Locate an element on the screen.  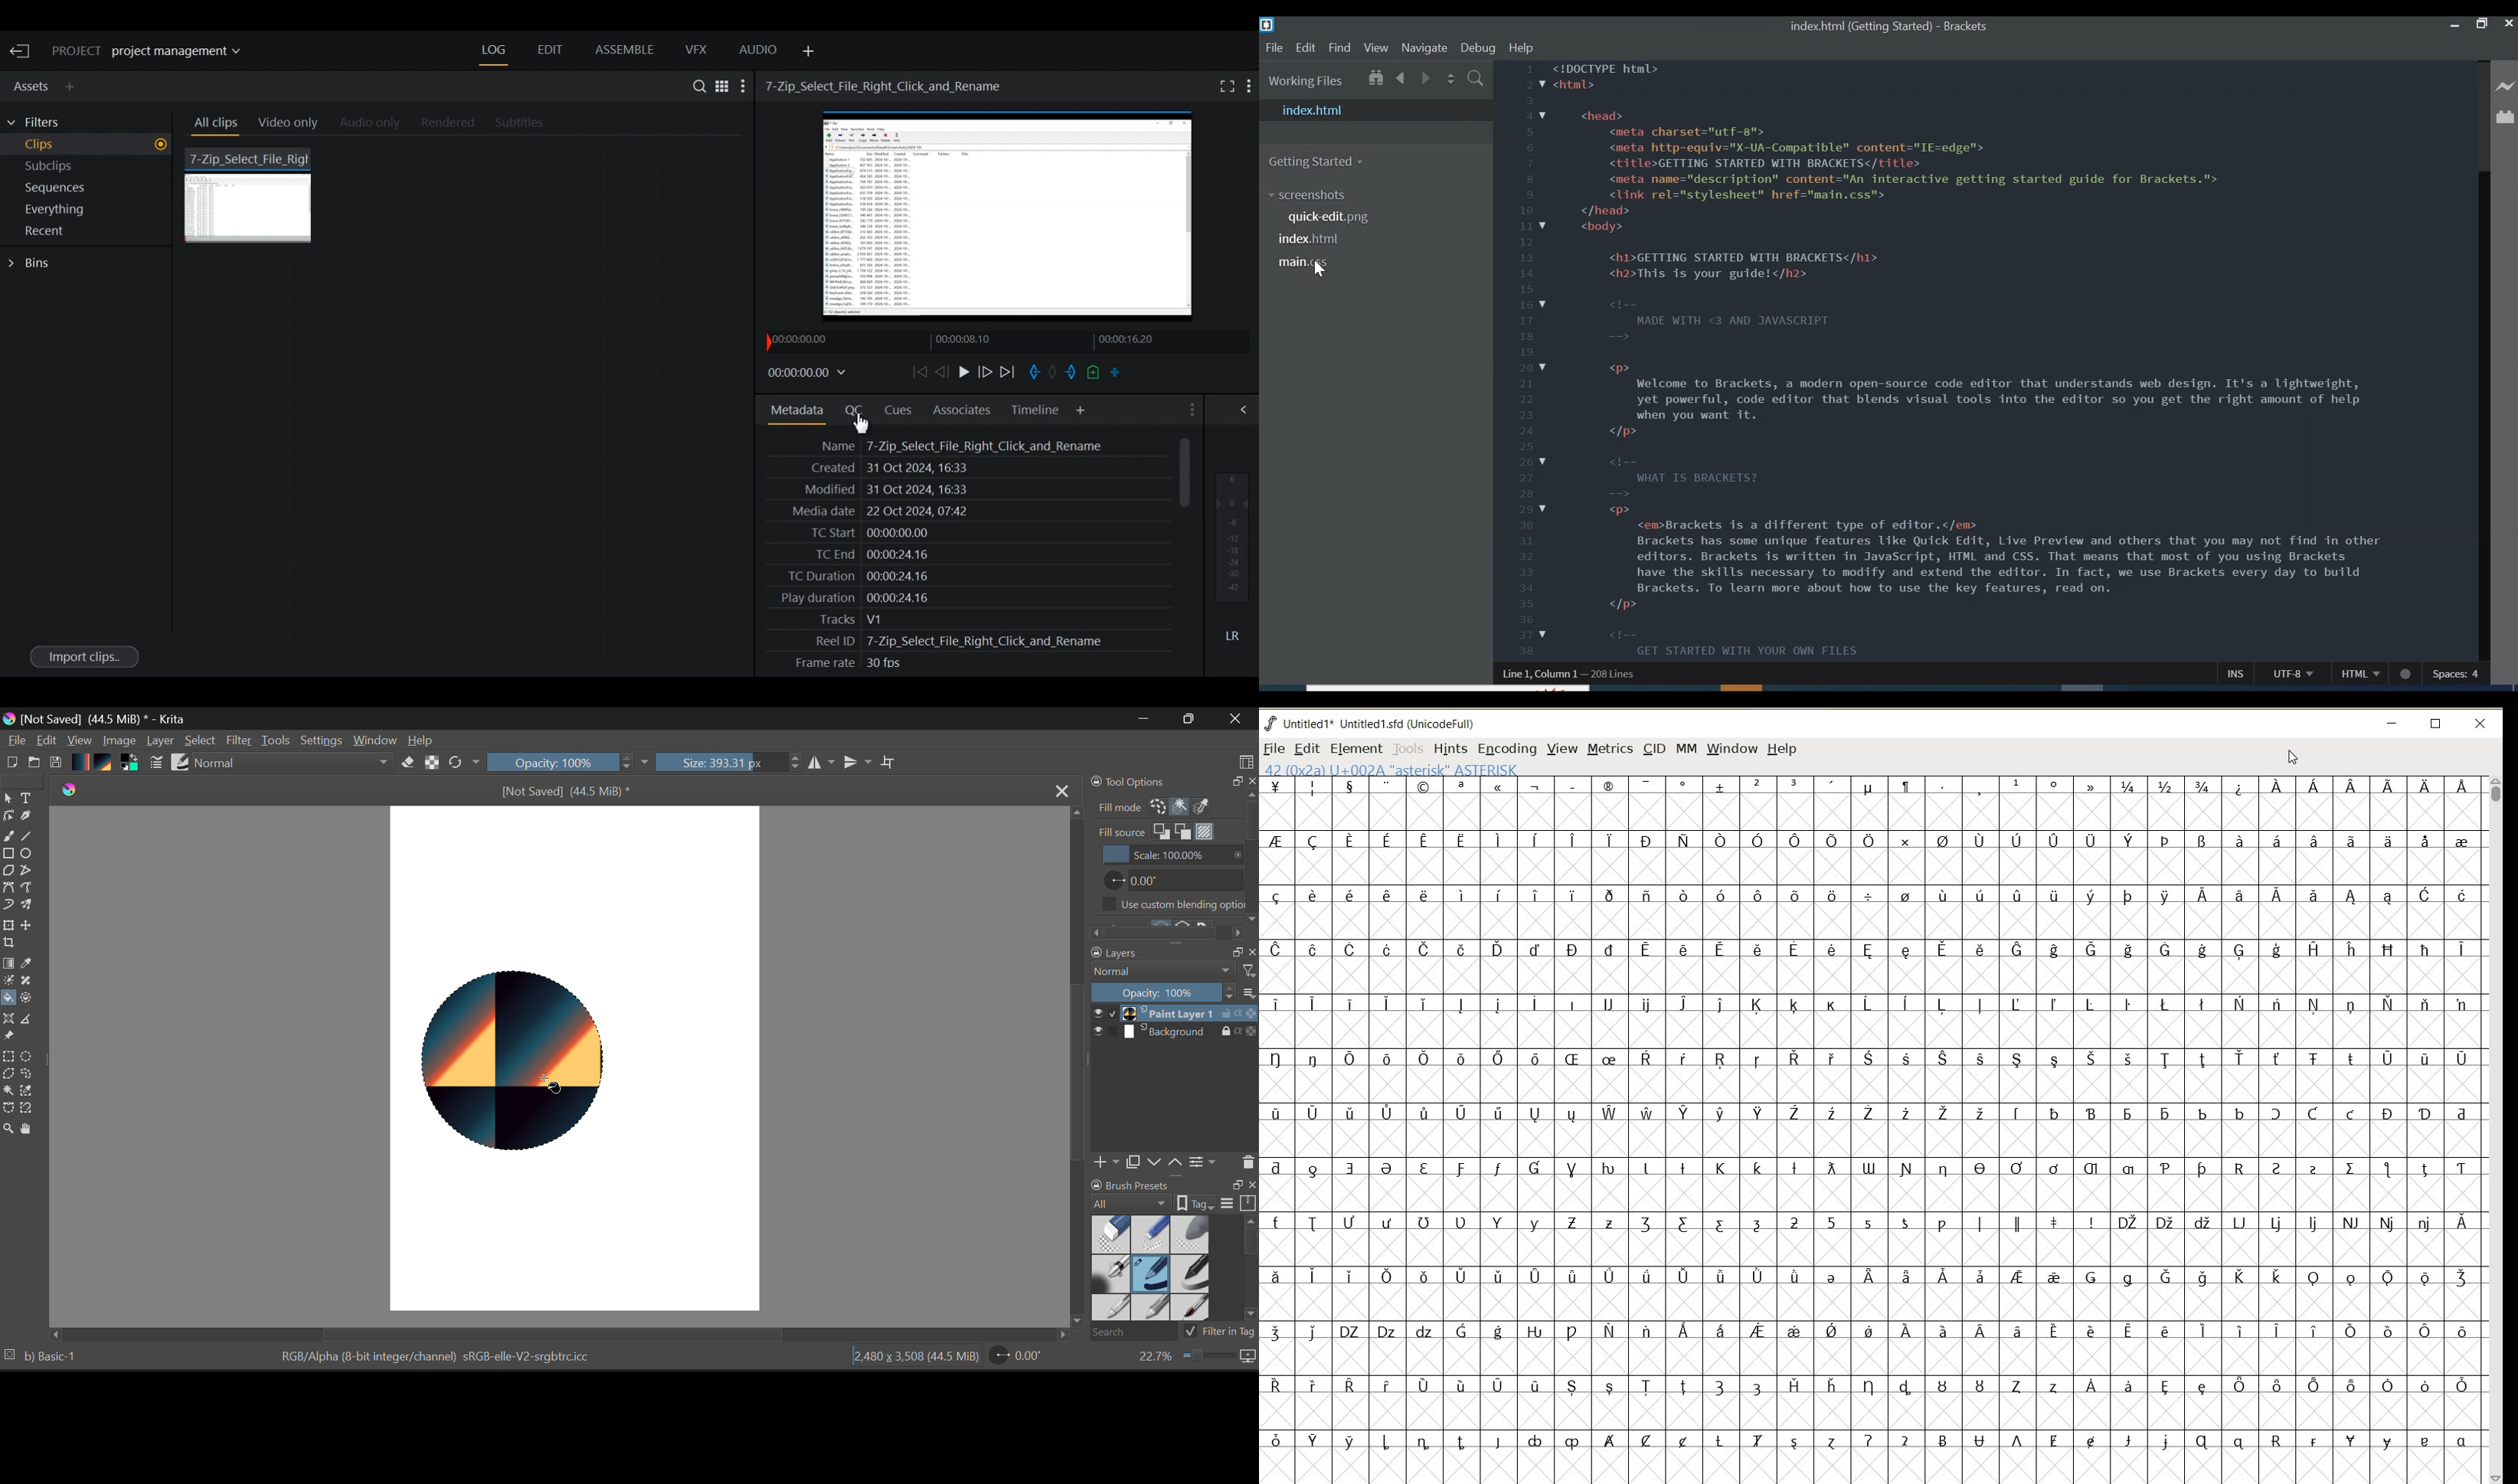
Pan is located at coordinates (29, 1129).